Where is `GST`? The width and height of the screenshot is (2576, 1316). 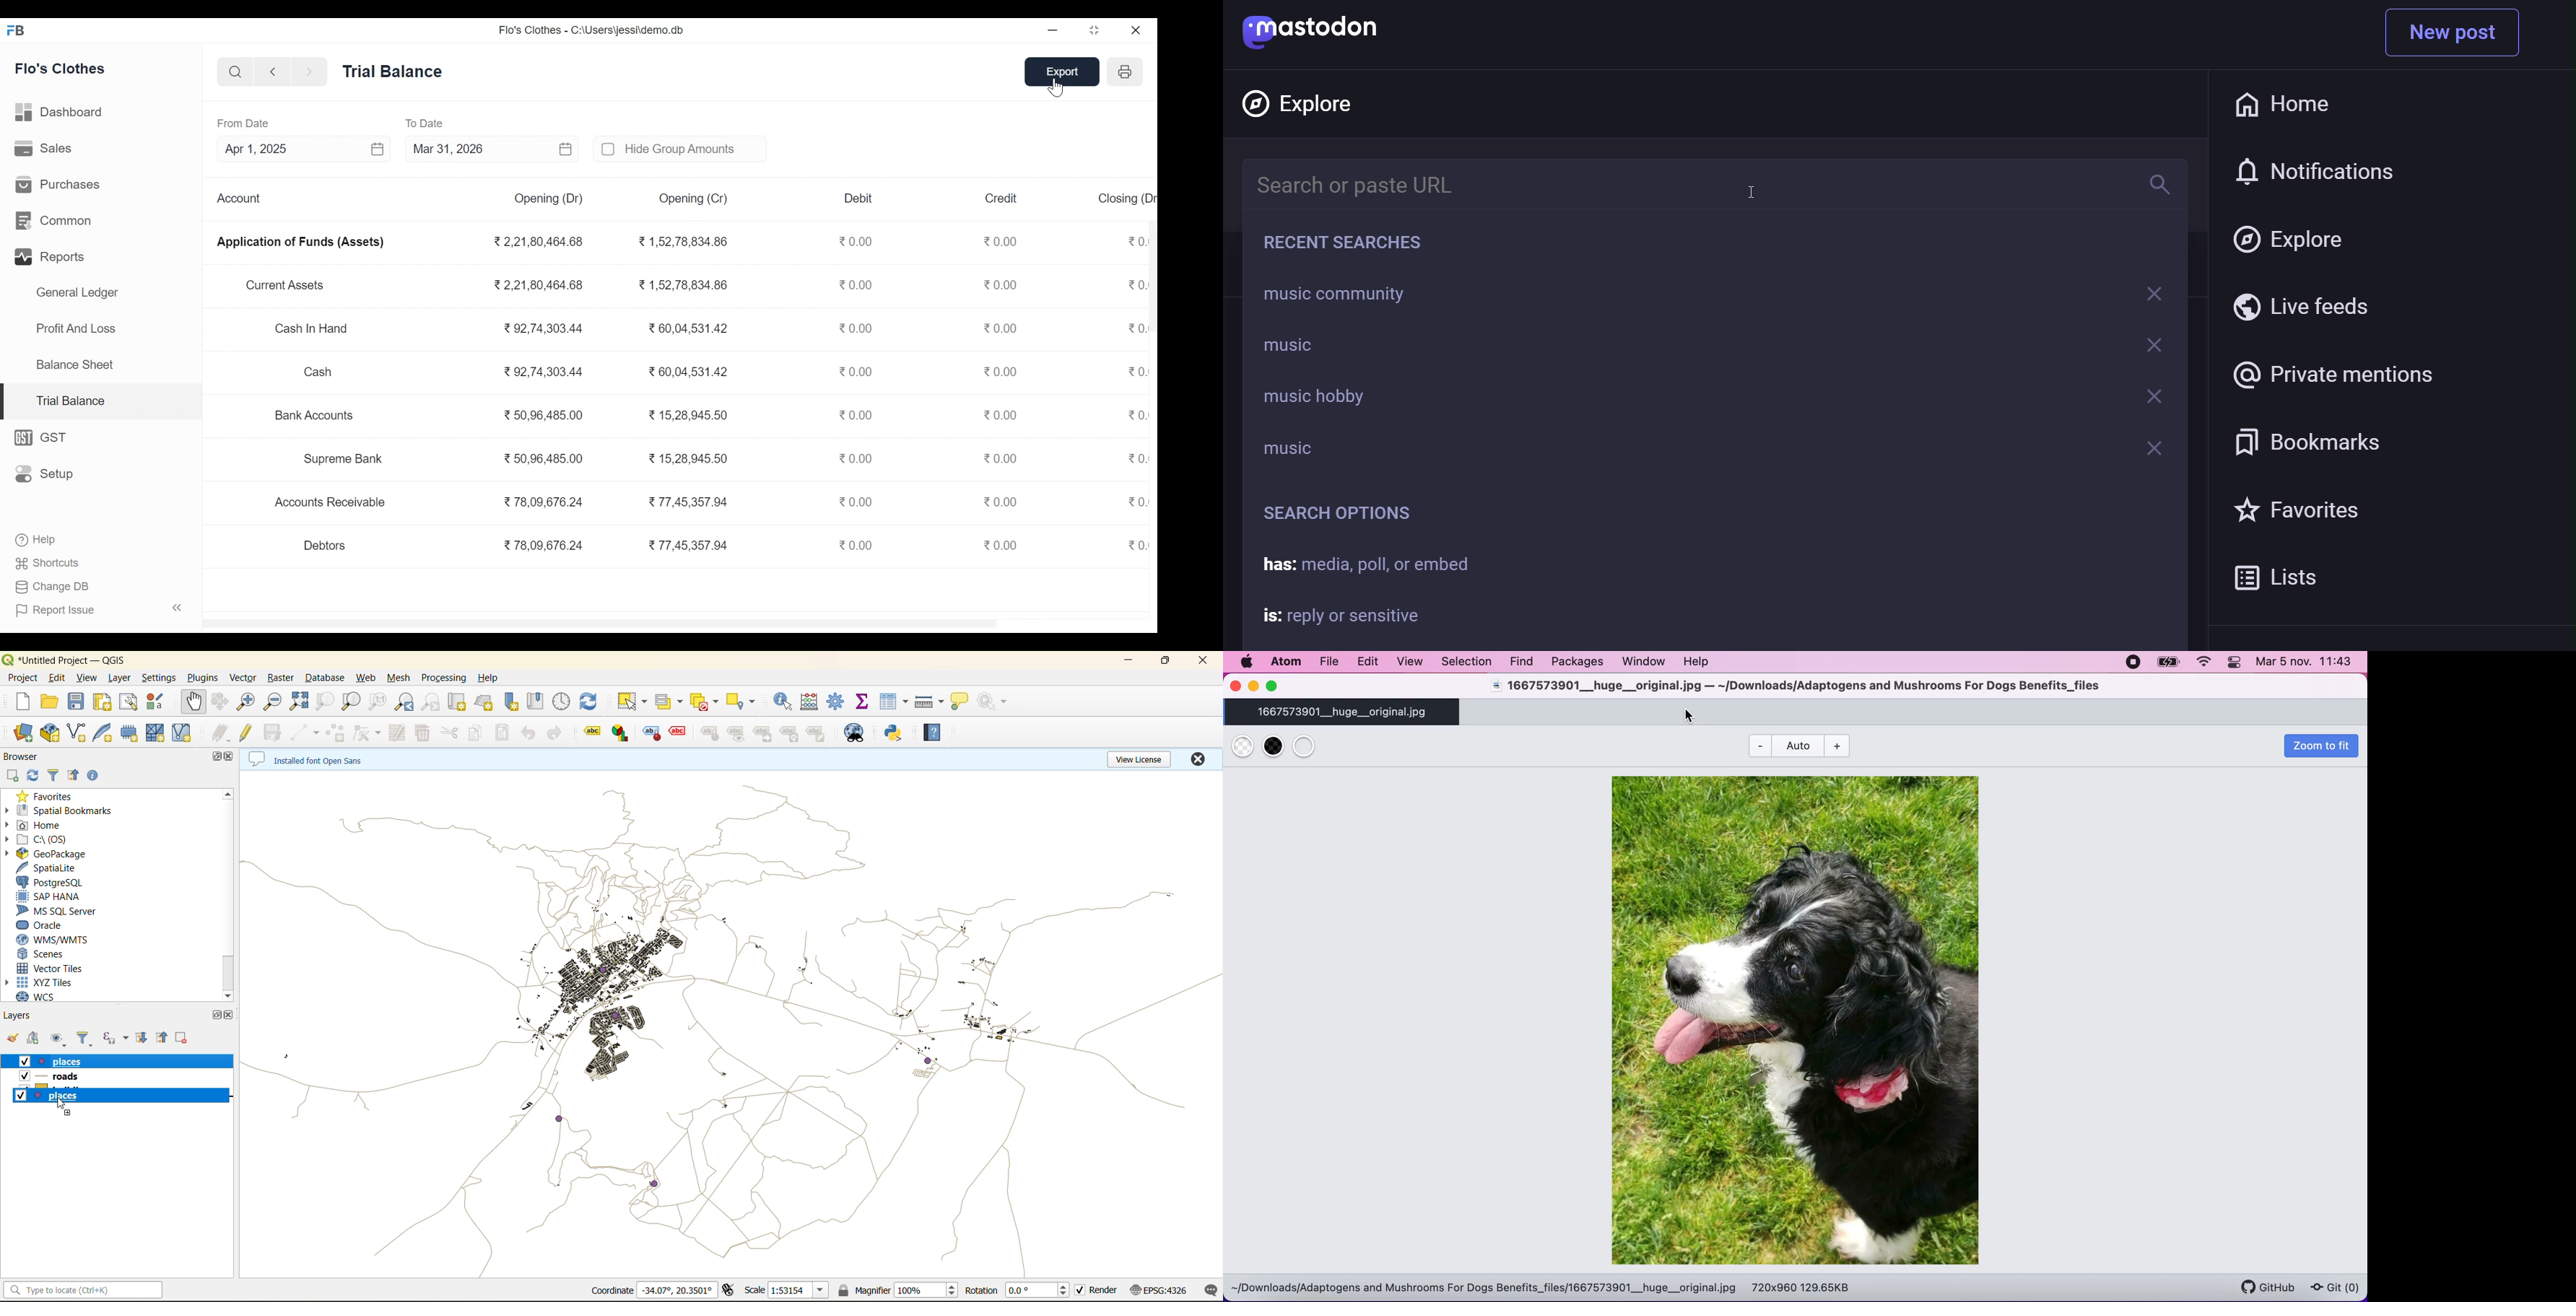 GST is located at coordinates (46, 438).